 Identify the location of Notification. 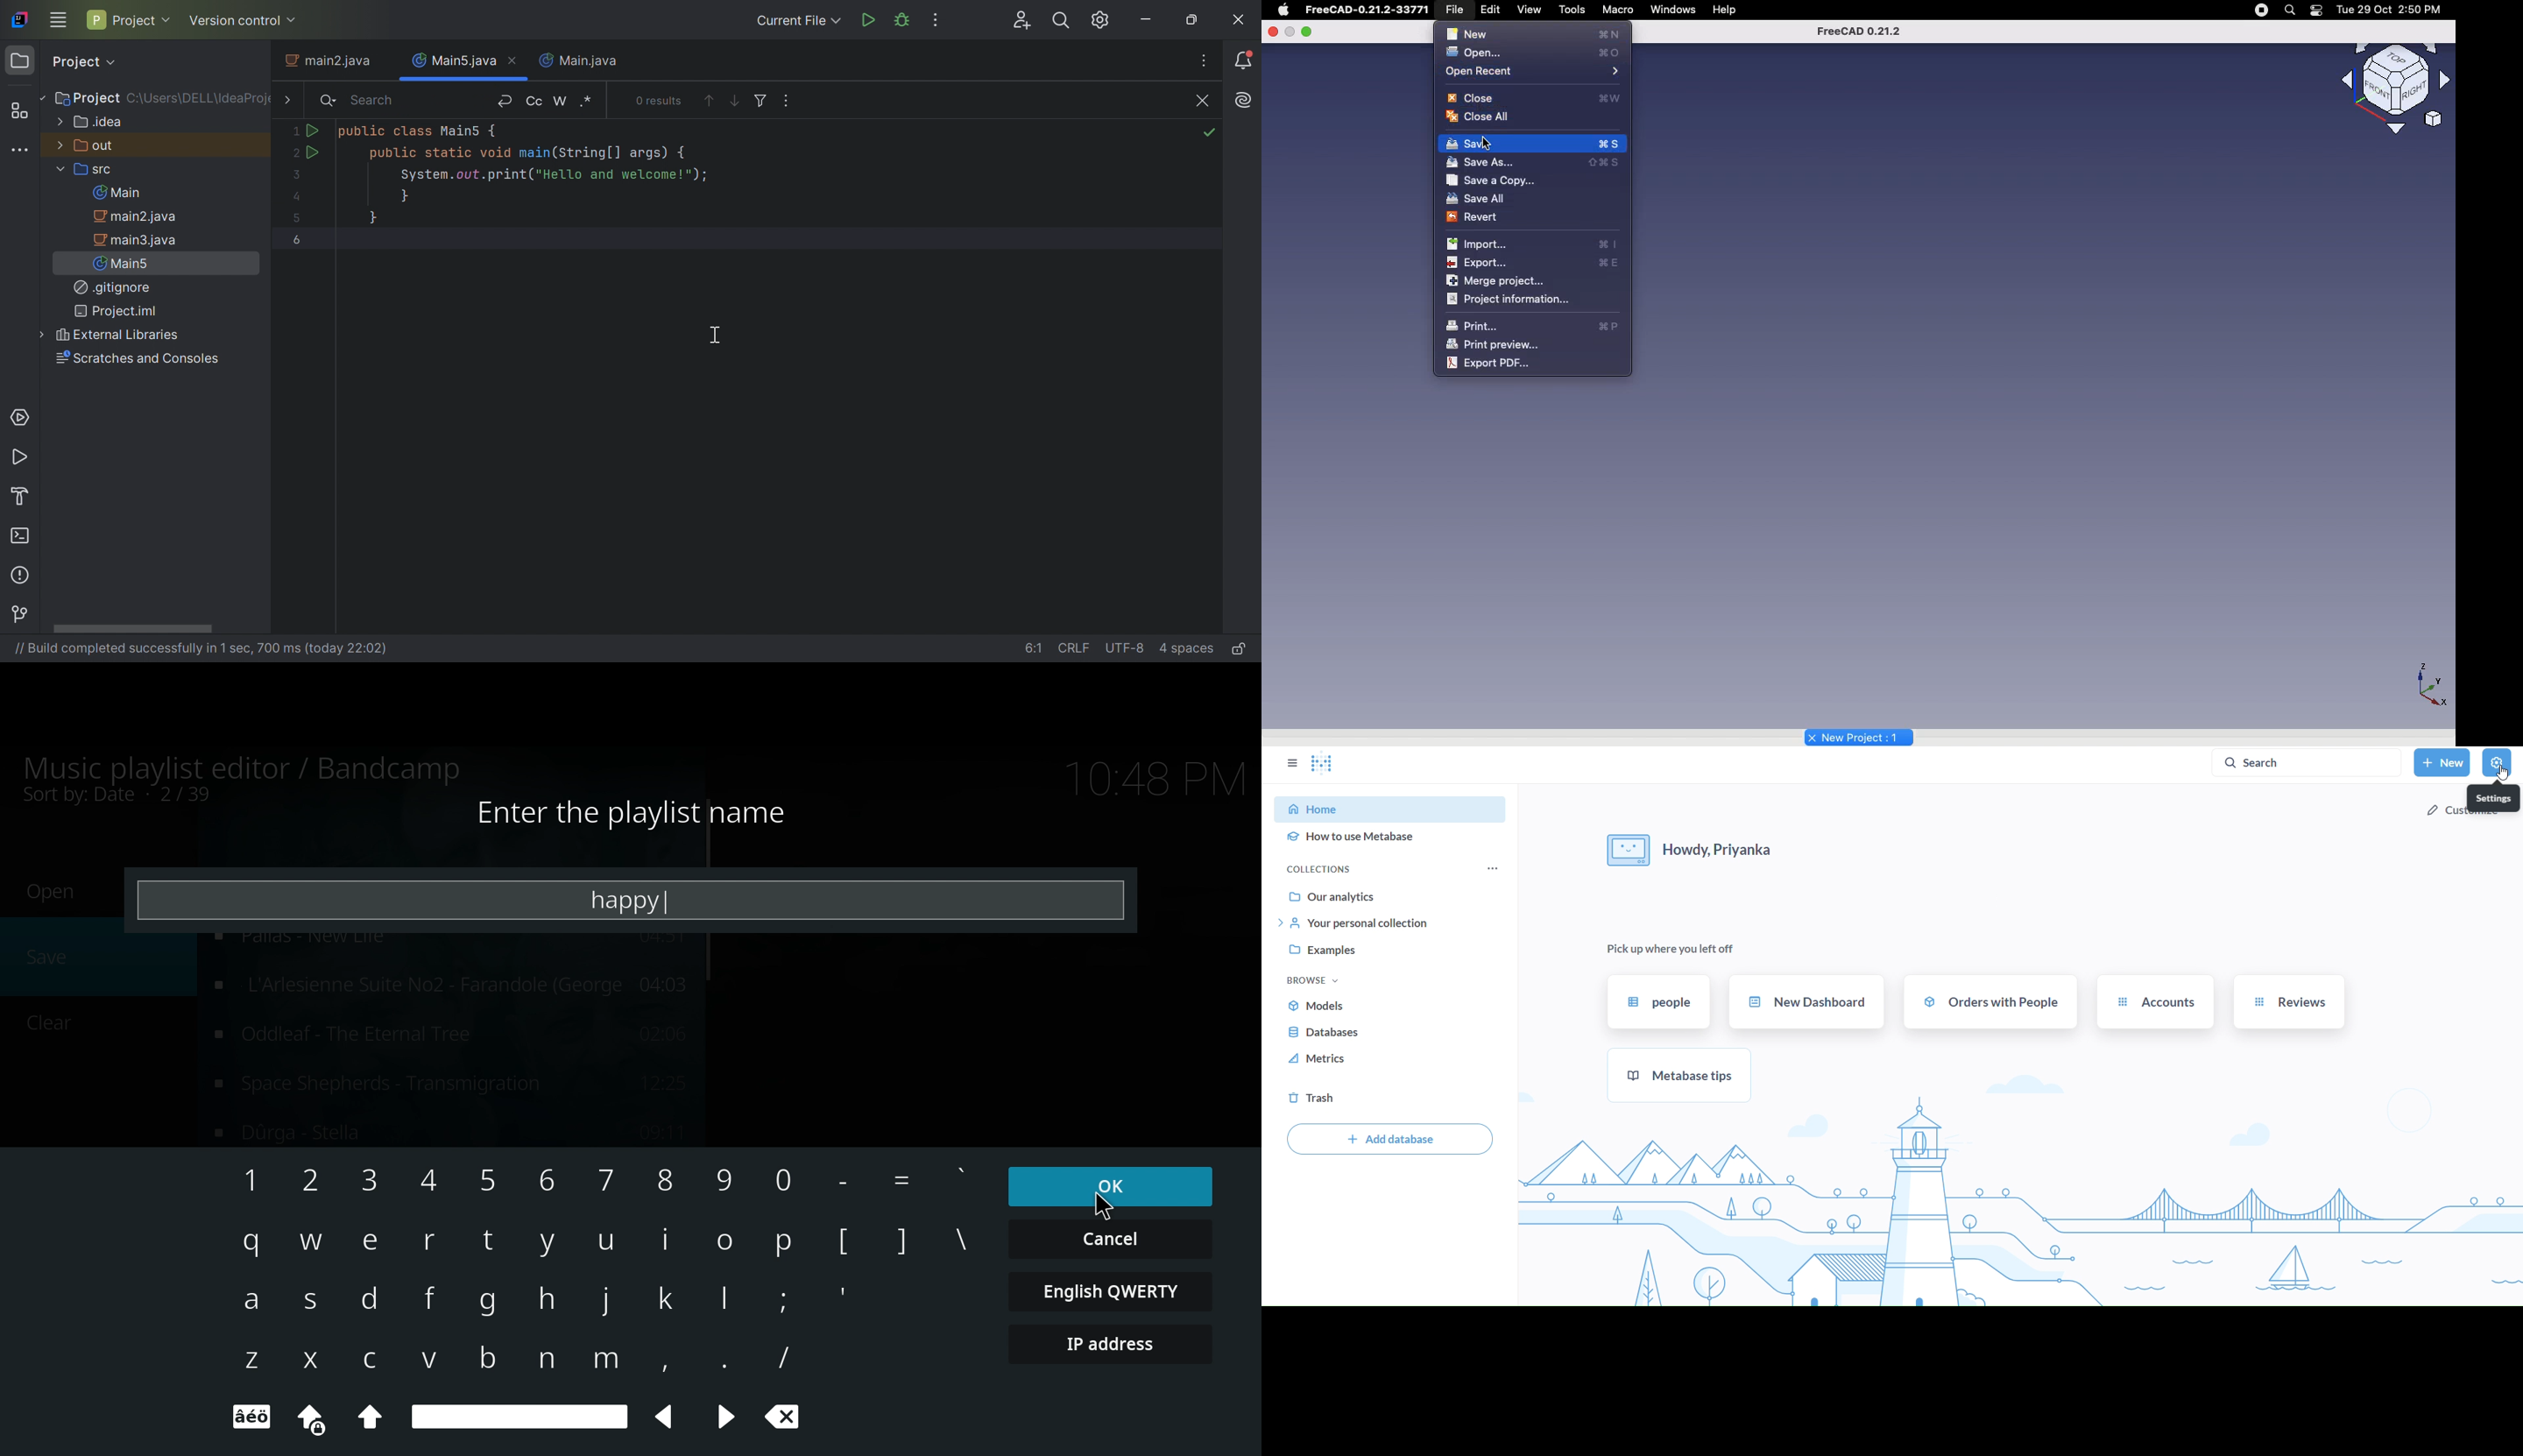
(2316, 11).